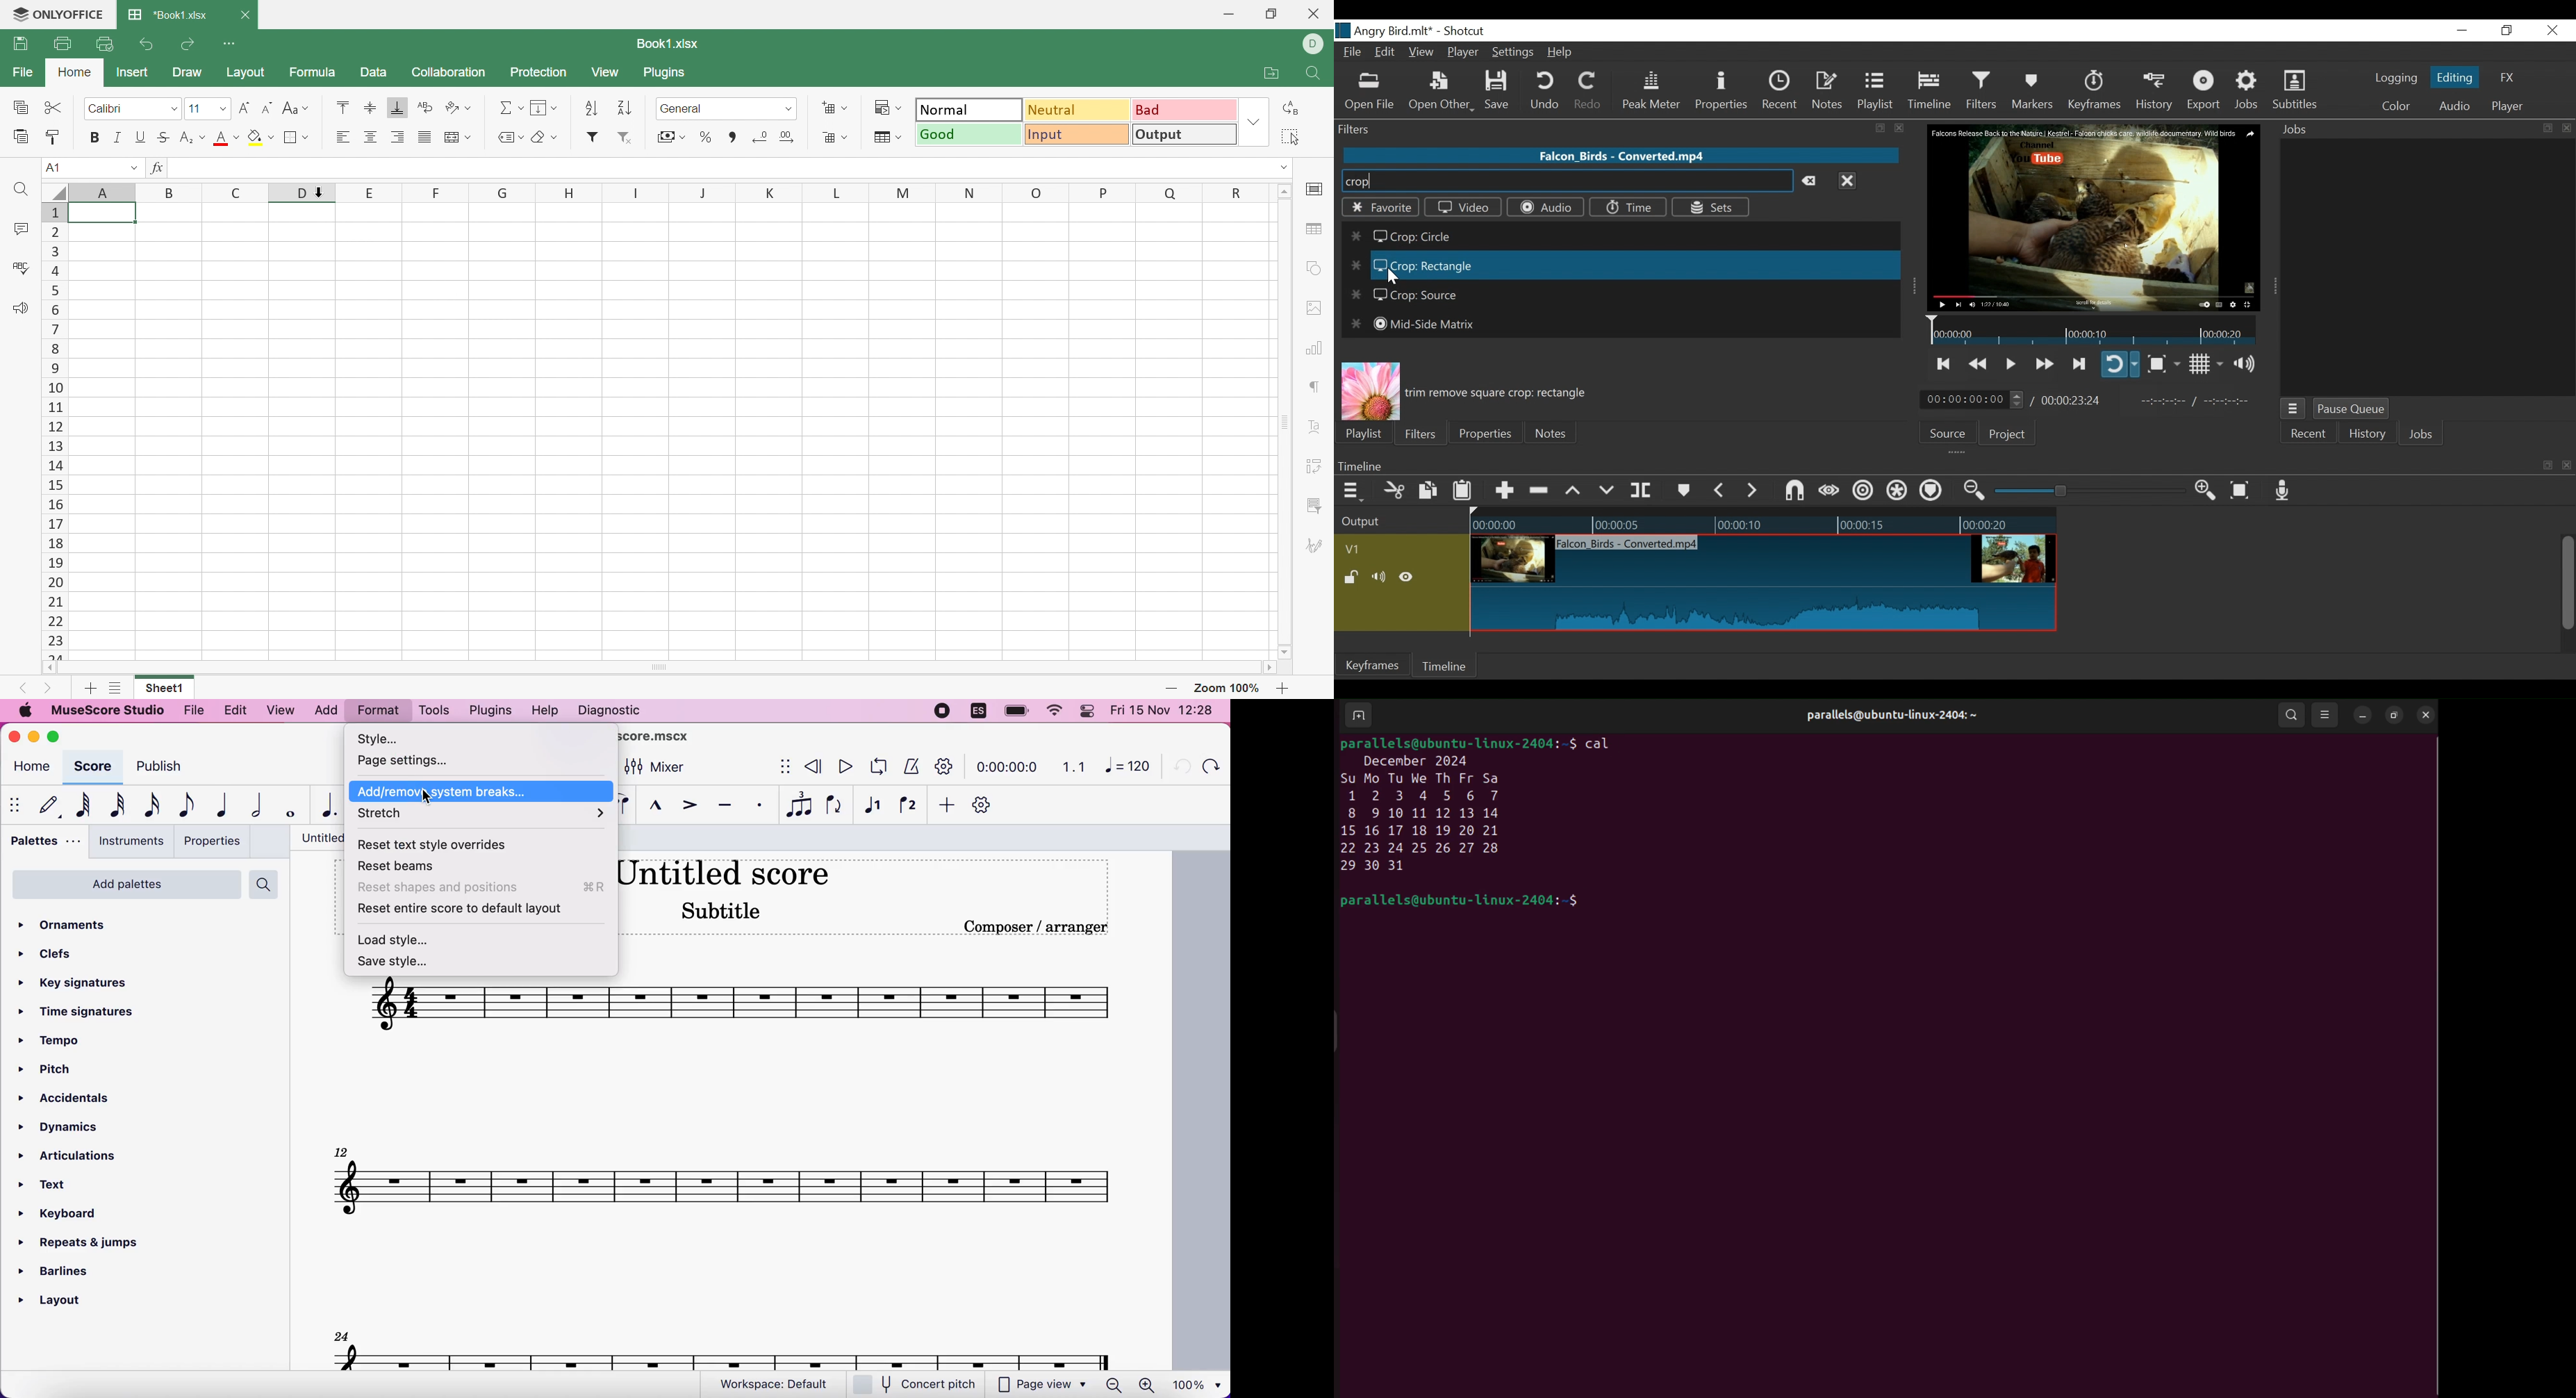 The height and width of the screenshot is (1400, 2576). I want to click on Drop Down, so click(901, 135).